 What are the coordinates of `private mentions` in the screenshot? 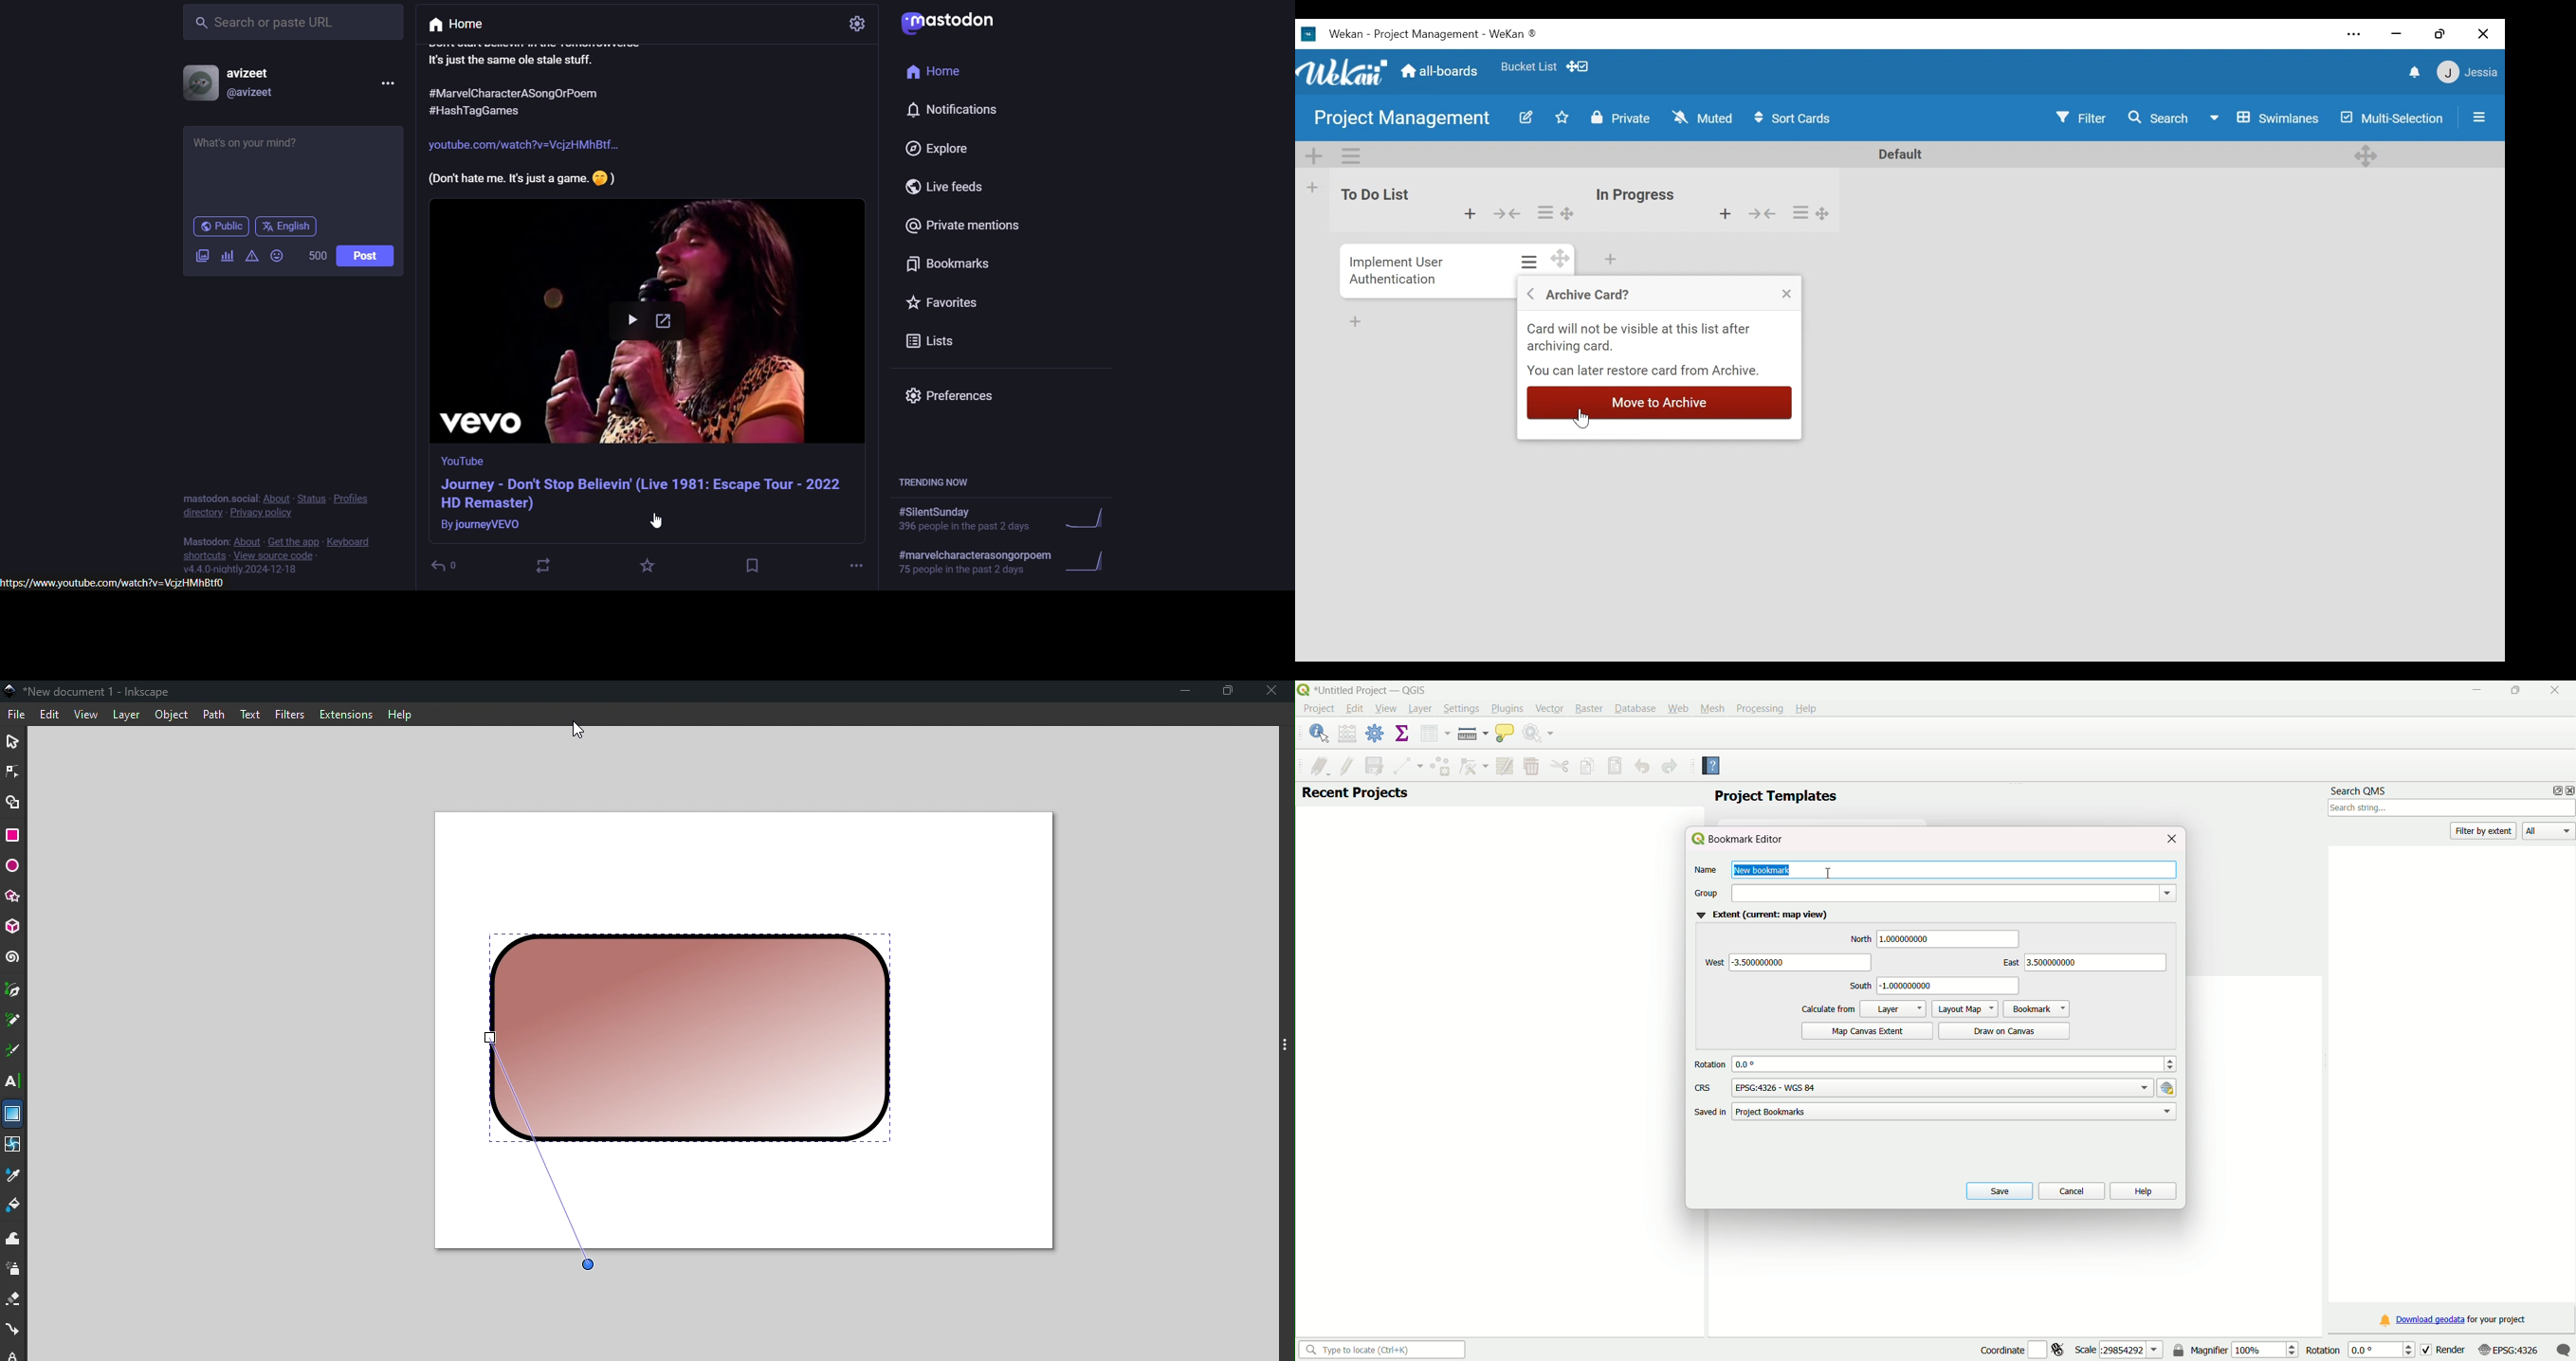 It's located at (966, 226).